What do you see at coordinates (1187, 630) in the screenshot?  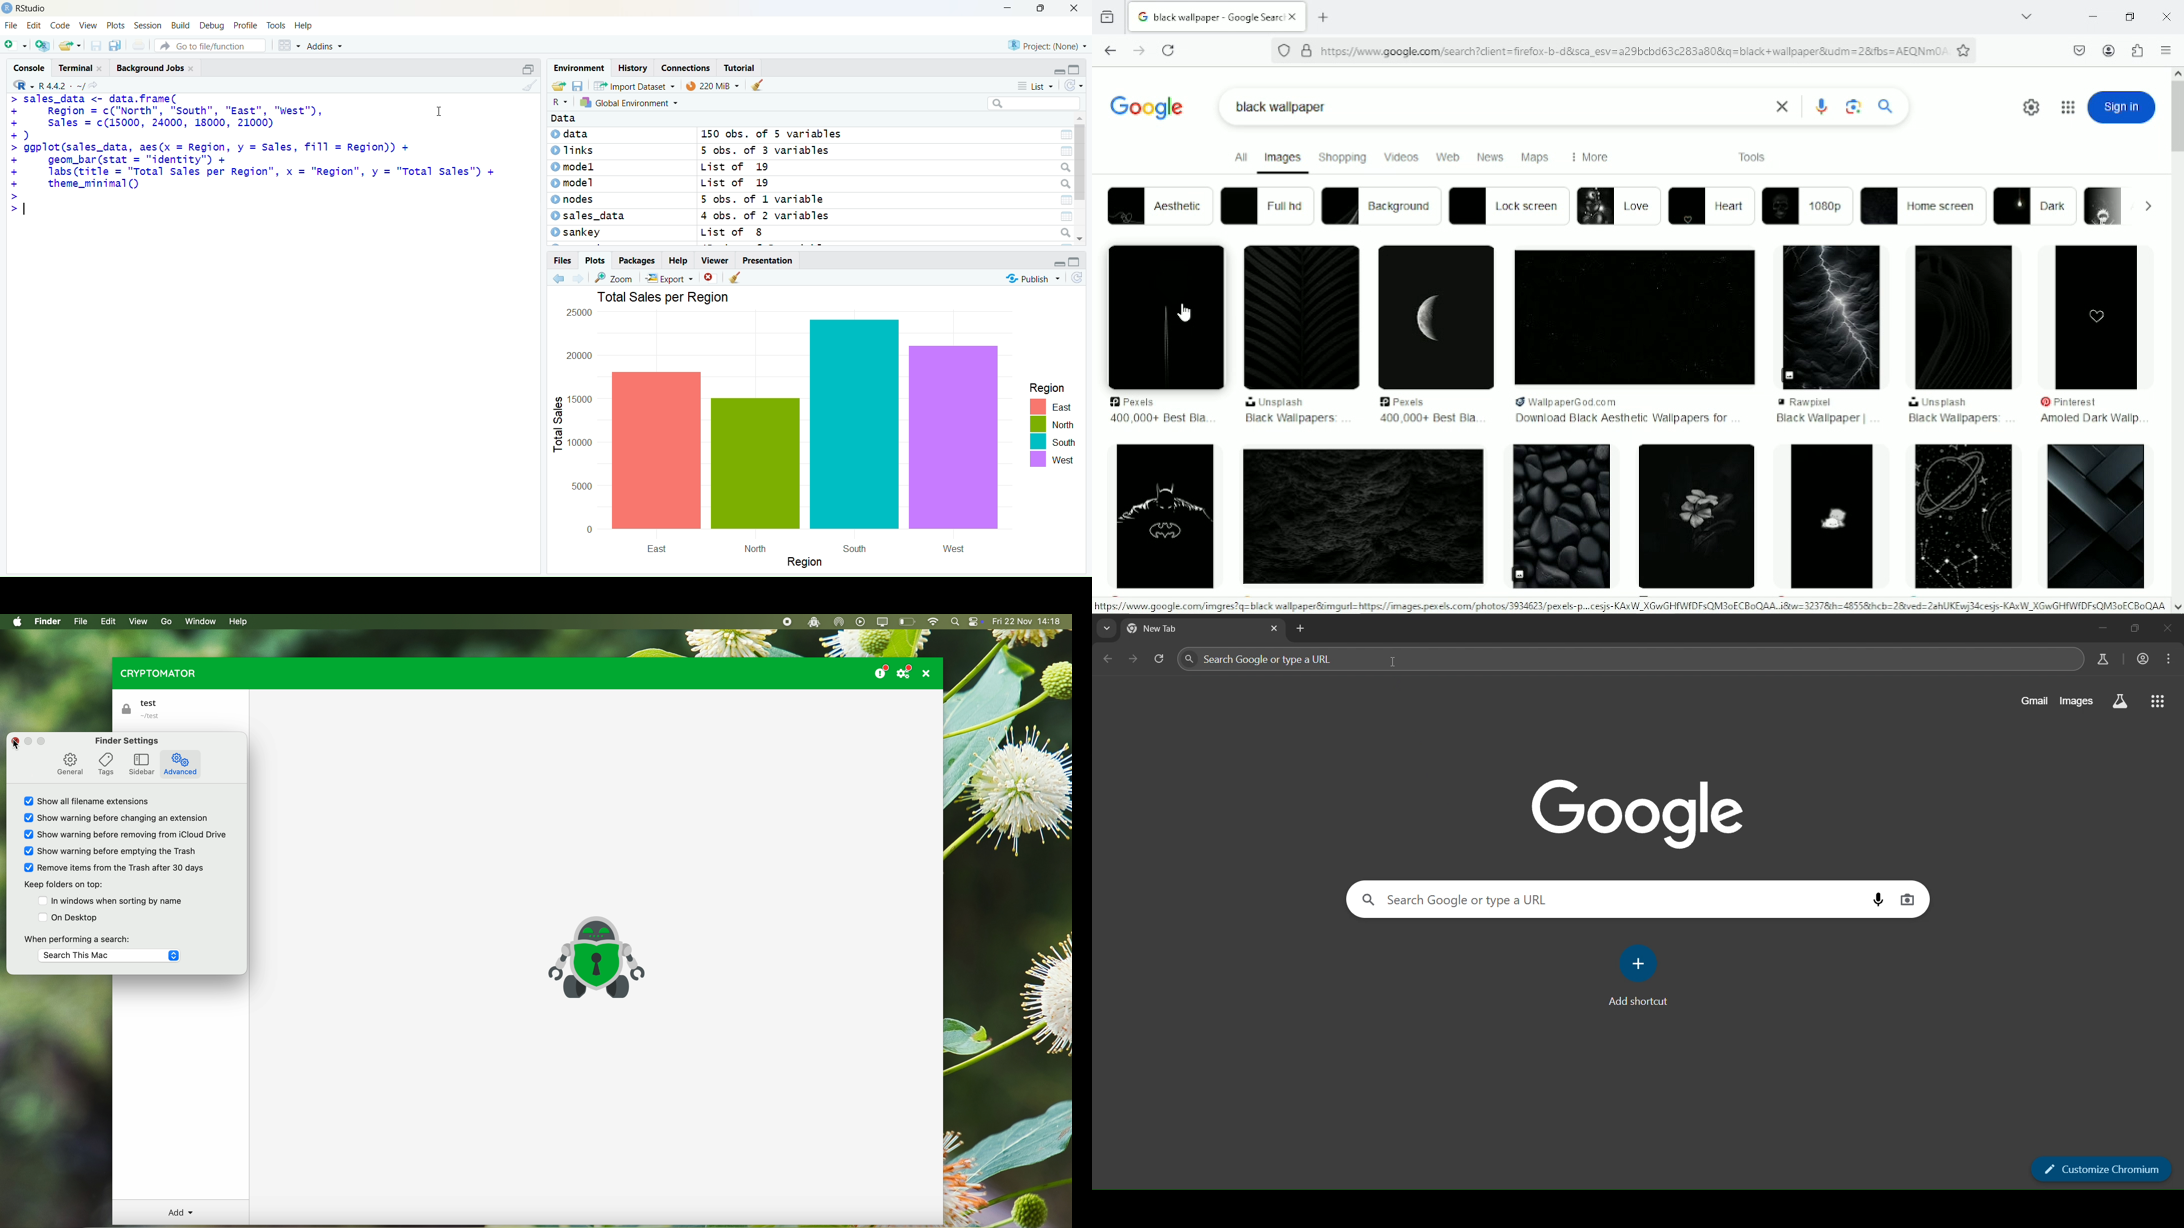 I see `current tab` at bounding box center [1187, 630].